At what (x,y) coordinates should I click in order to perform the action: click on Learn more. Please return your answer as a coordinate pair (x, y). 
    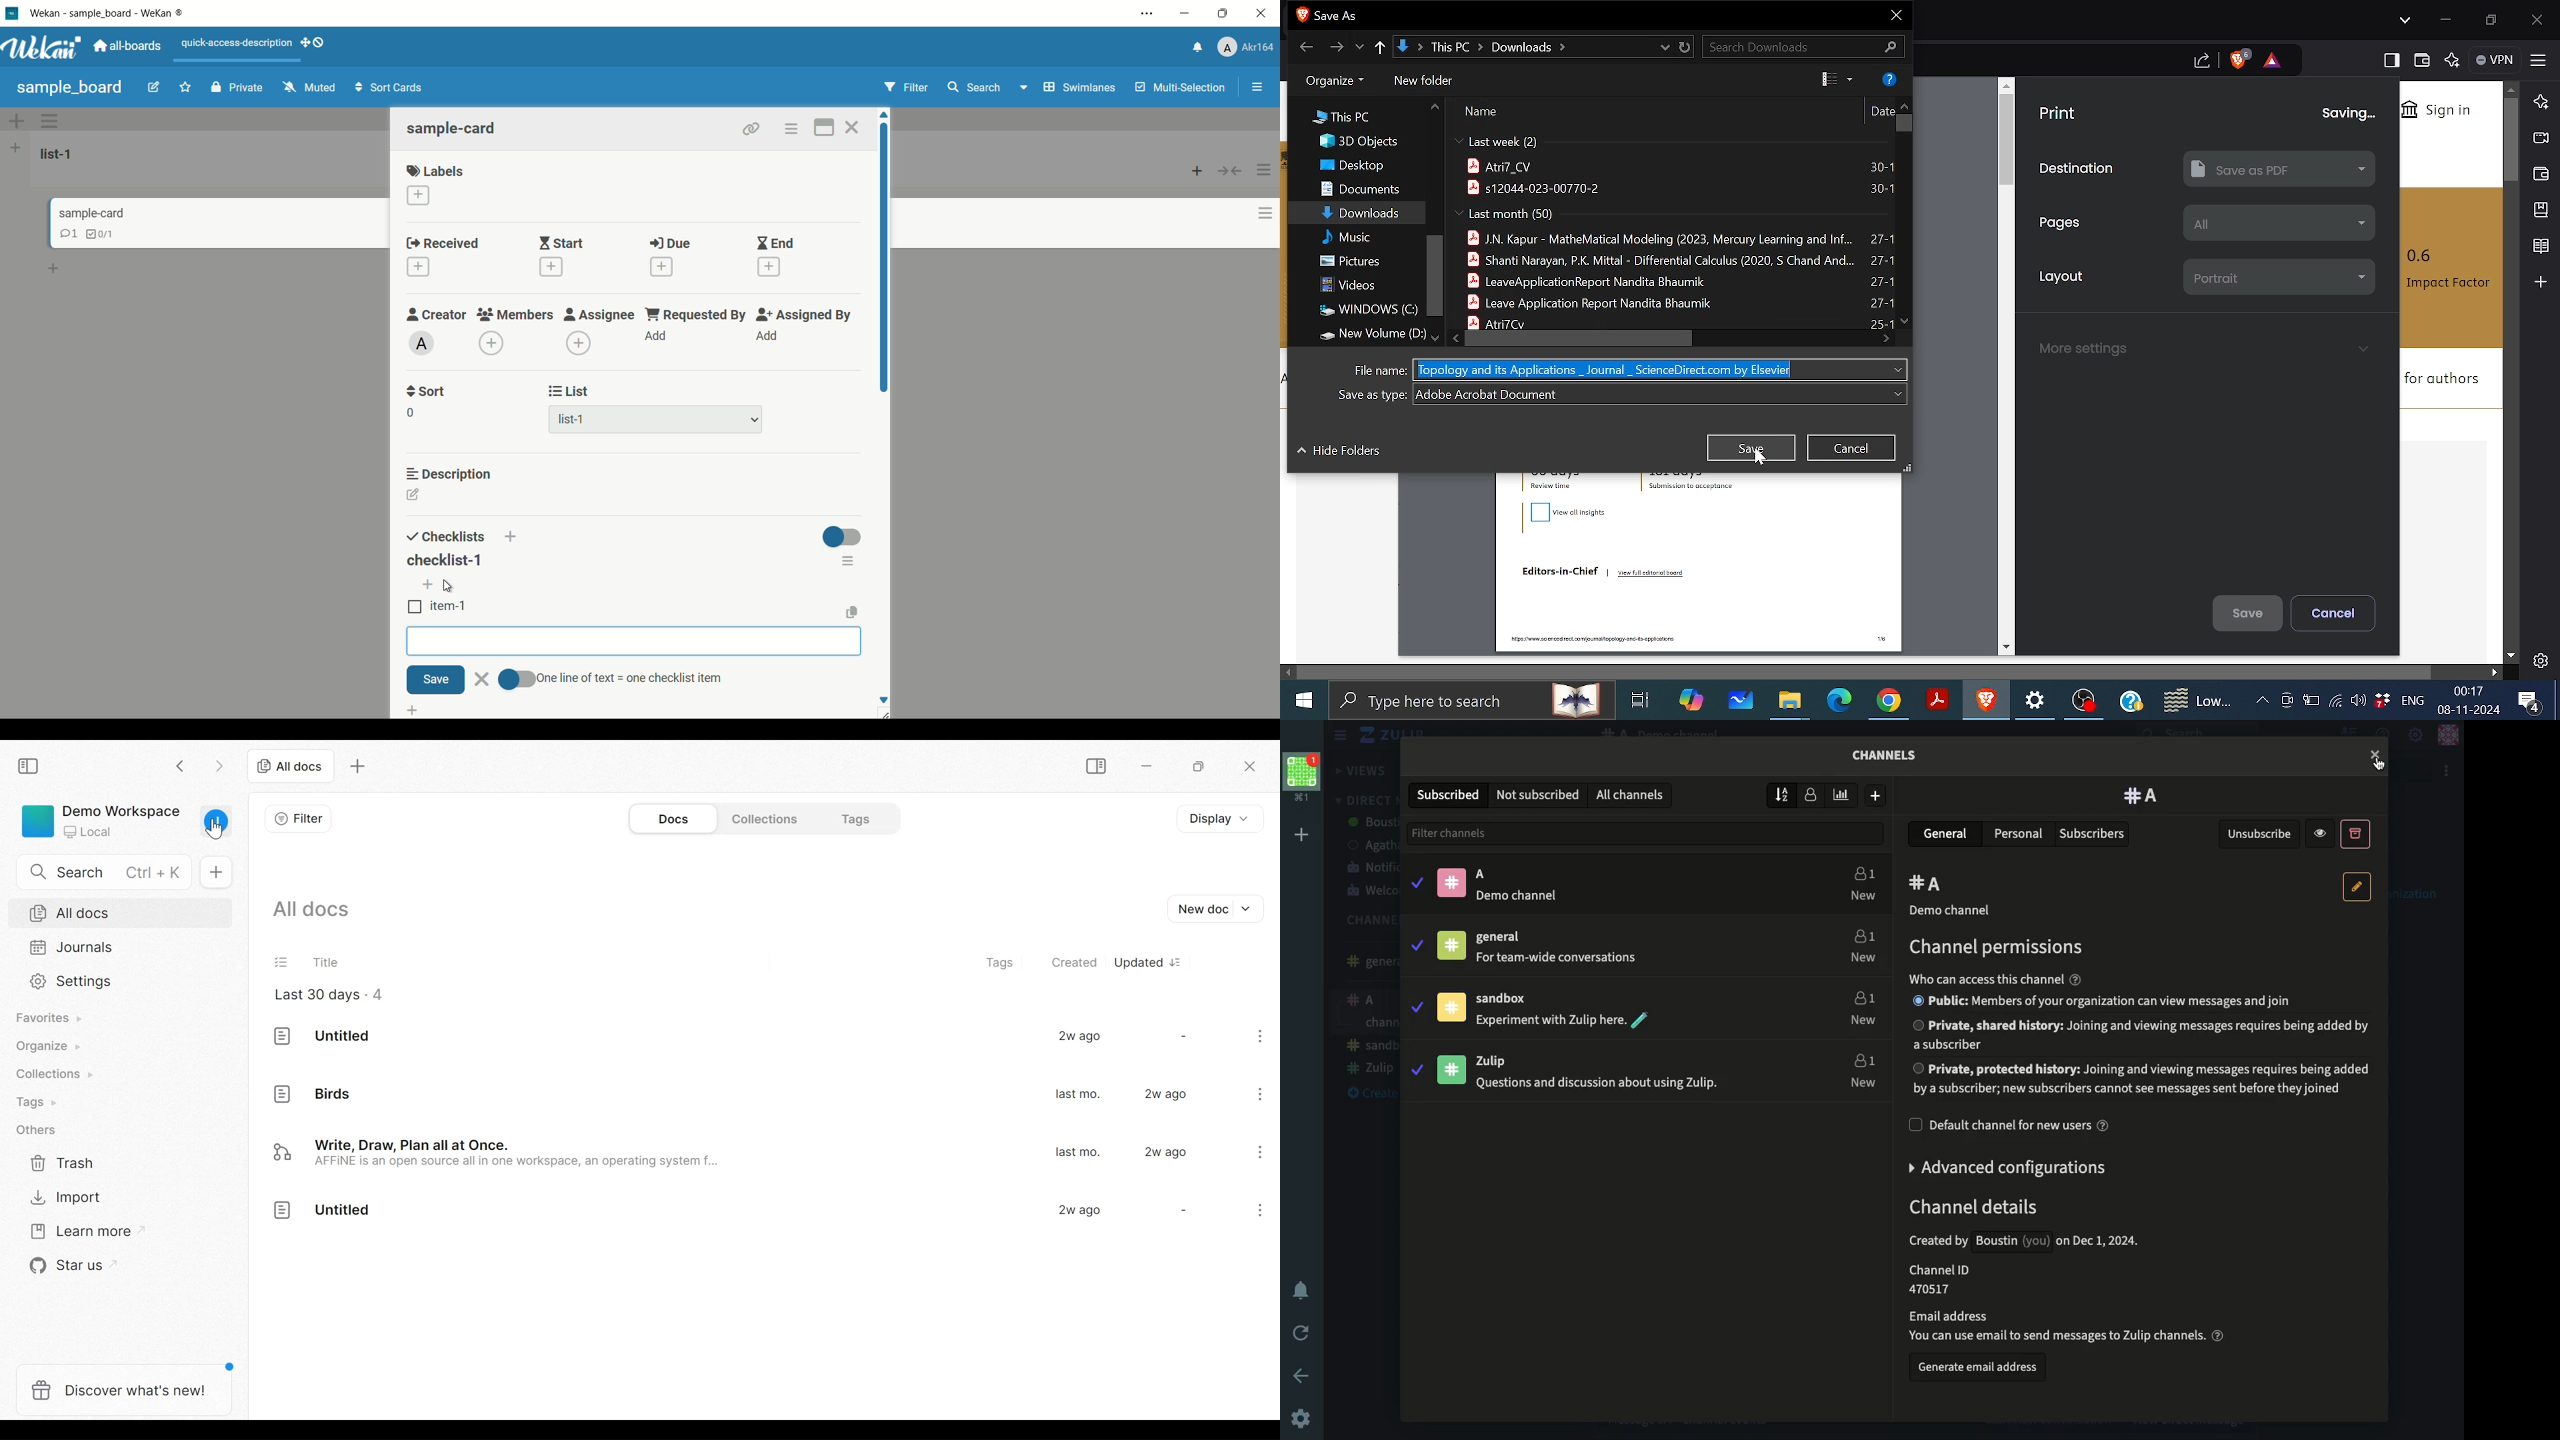
    Looking at the image, I should click on (77, 1231).